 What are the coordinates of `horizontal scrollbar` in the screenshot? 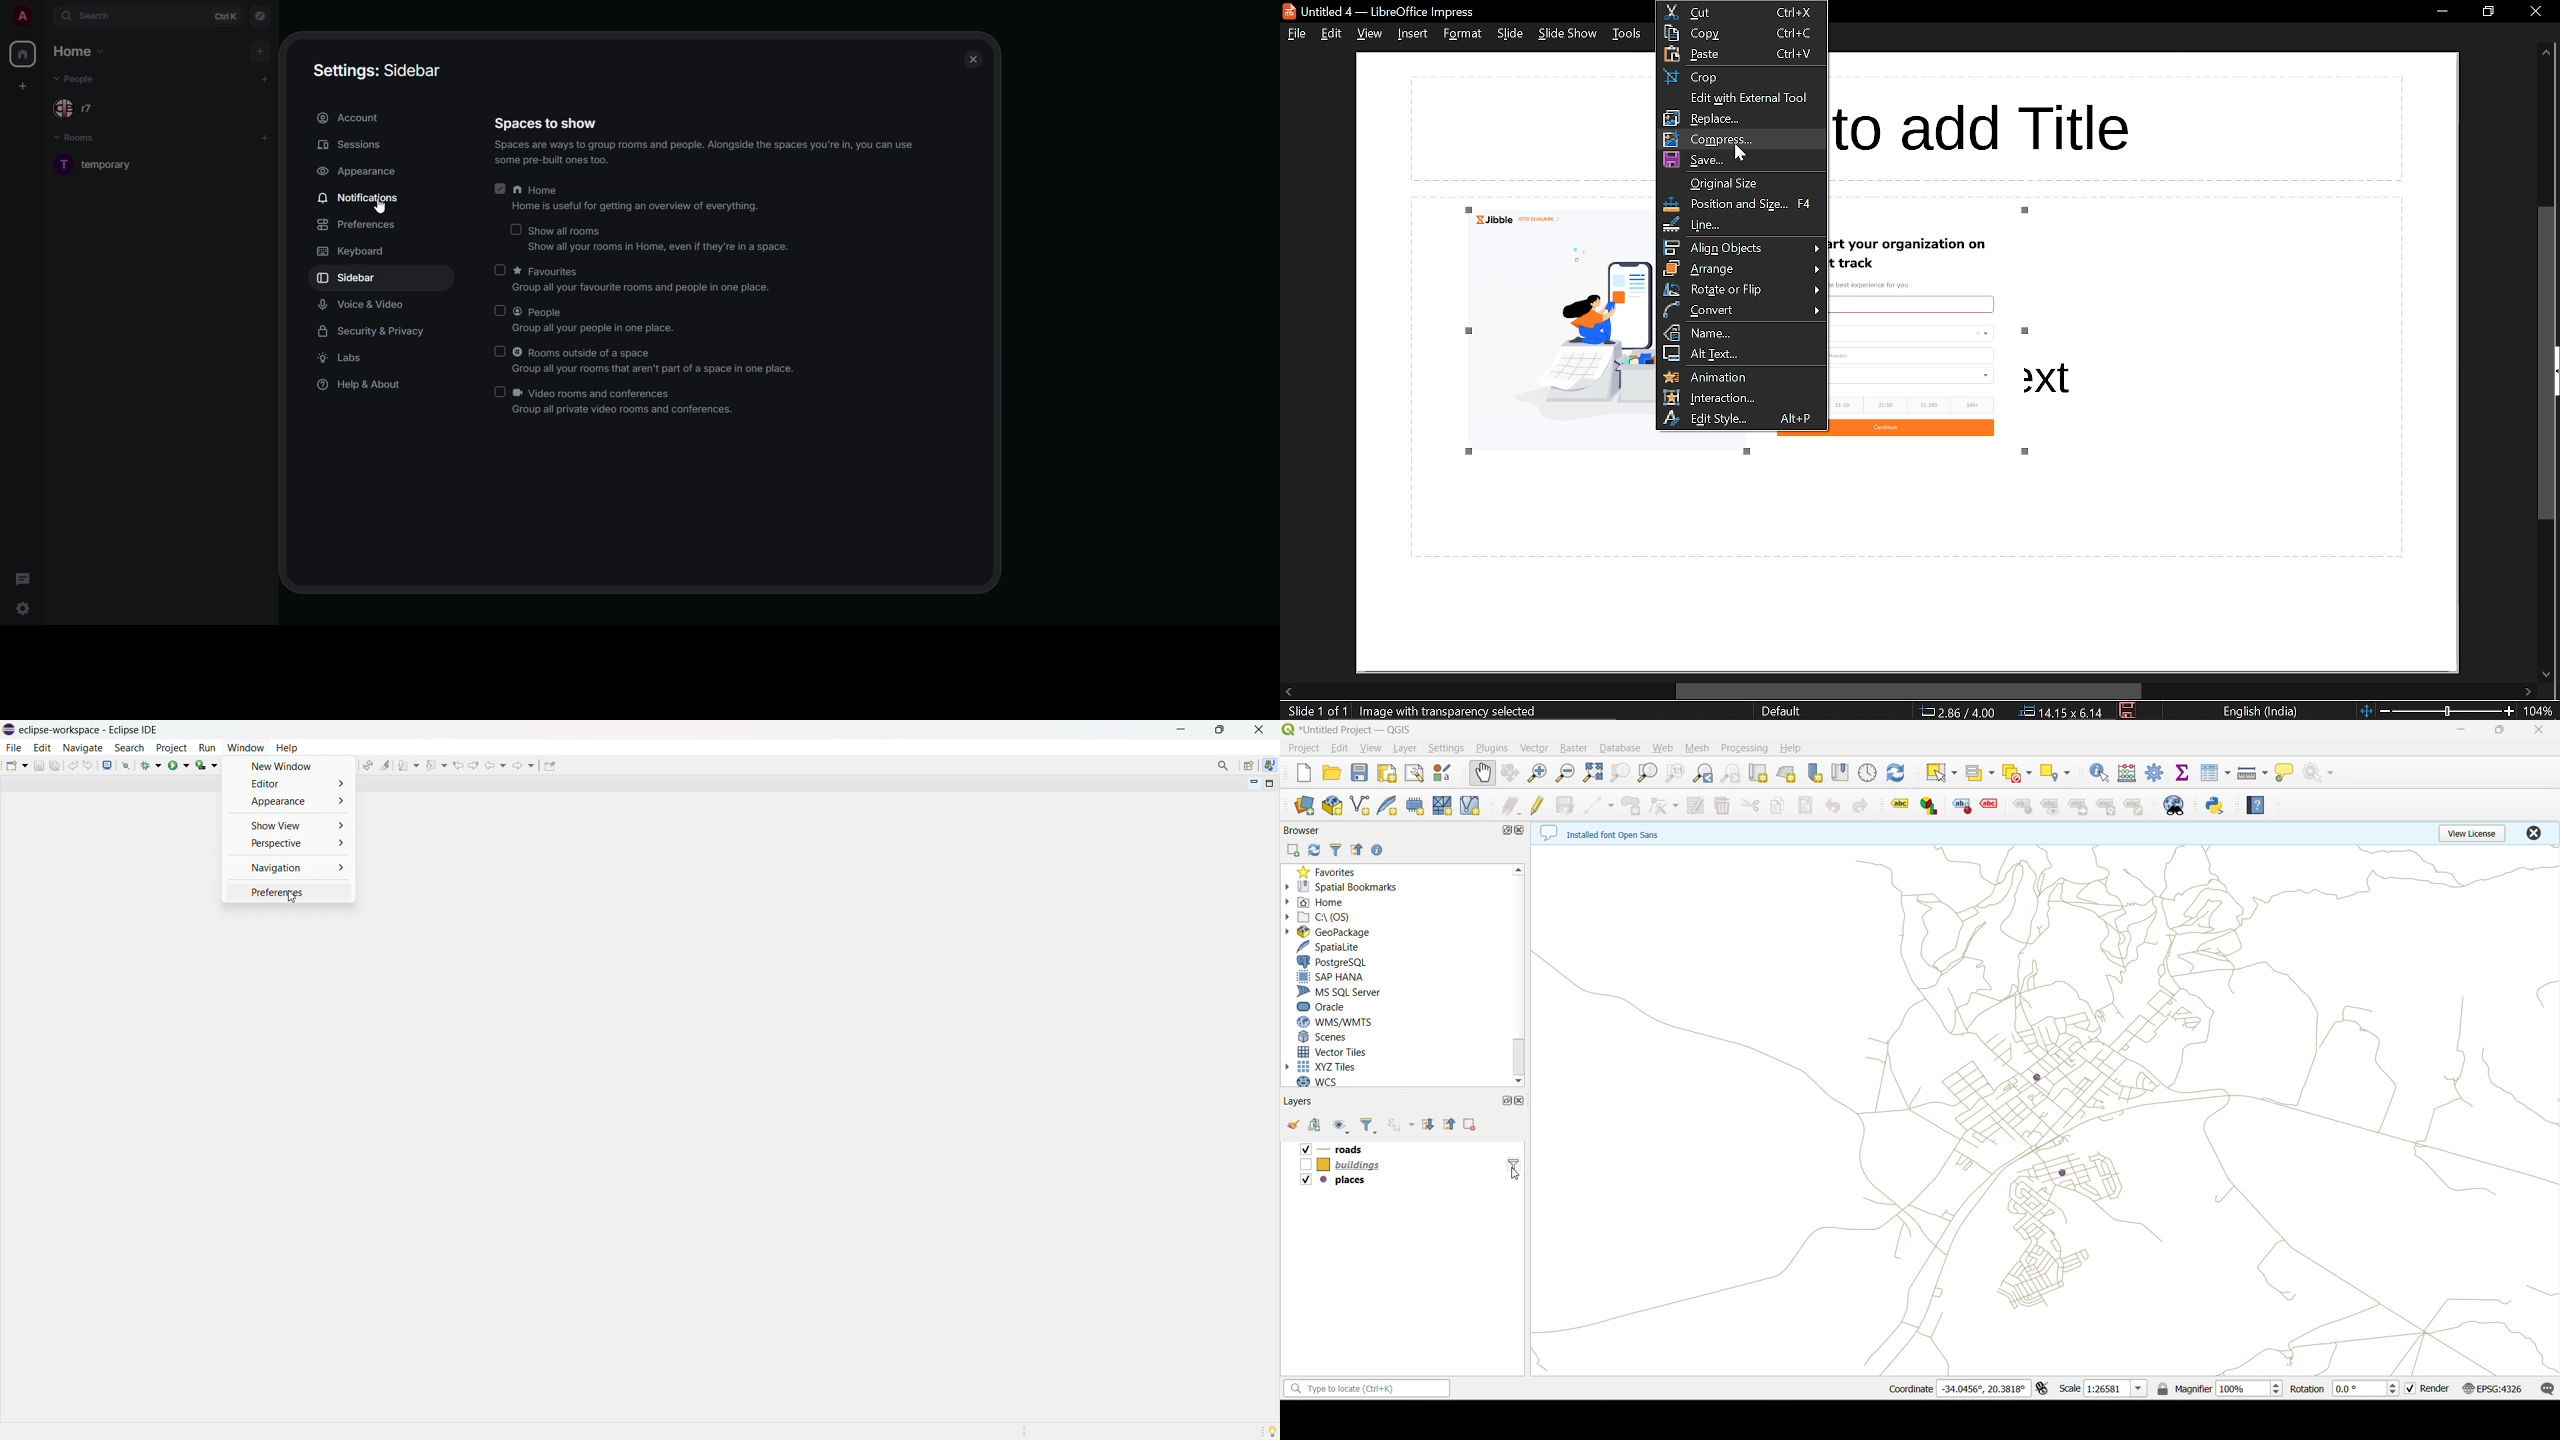 It's located at (1910, 691).